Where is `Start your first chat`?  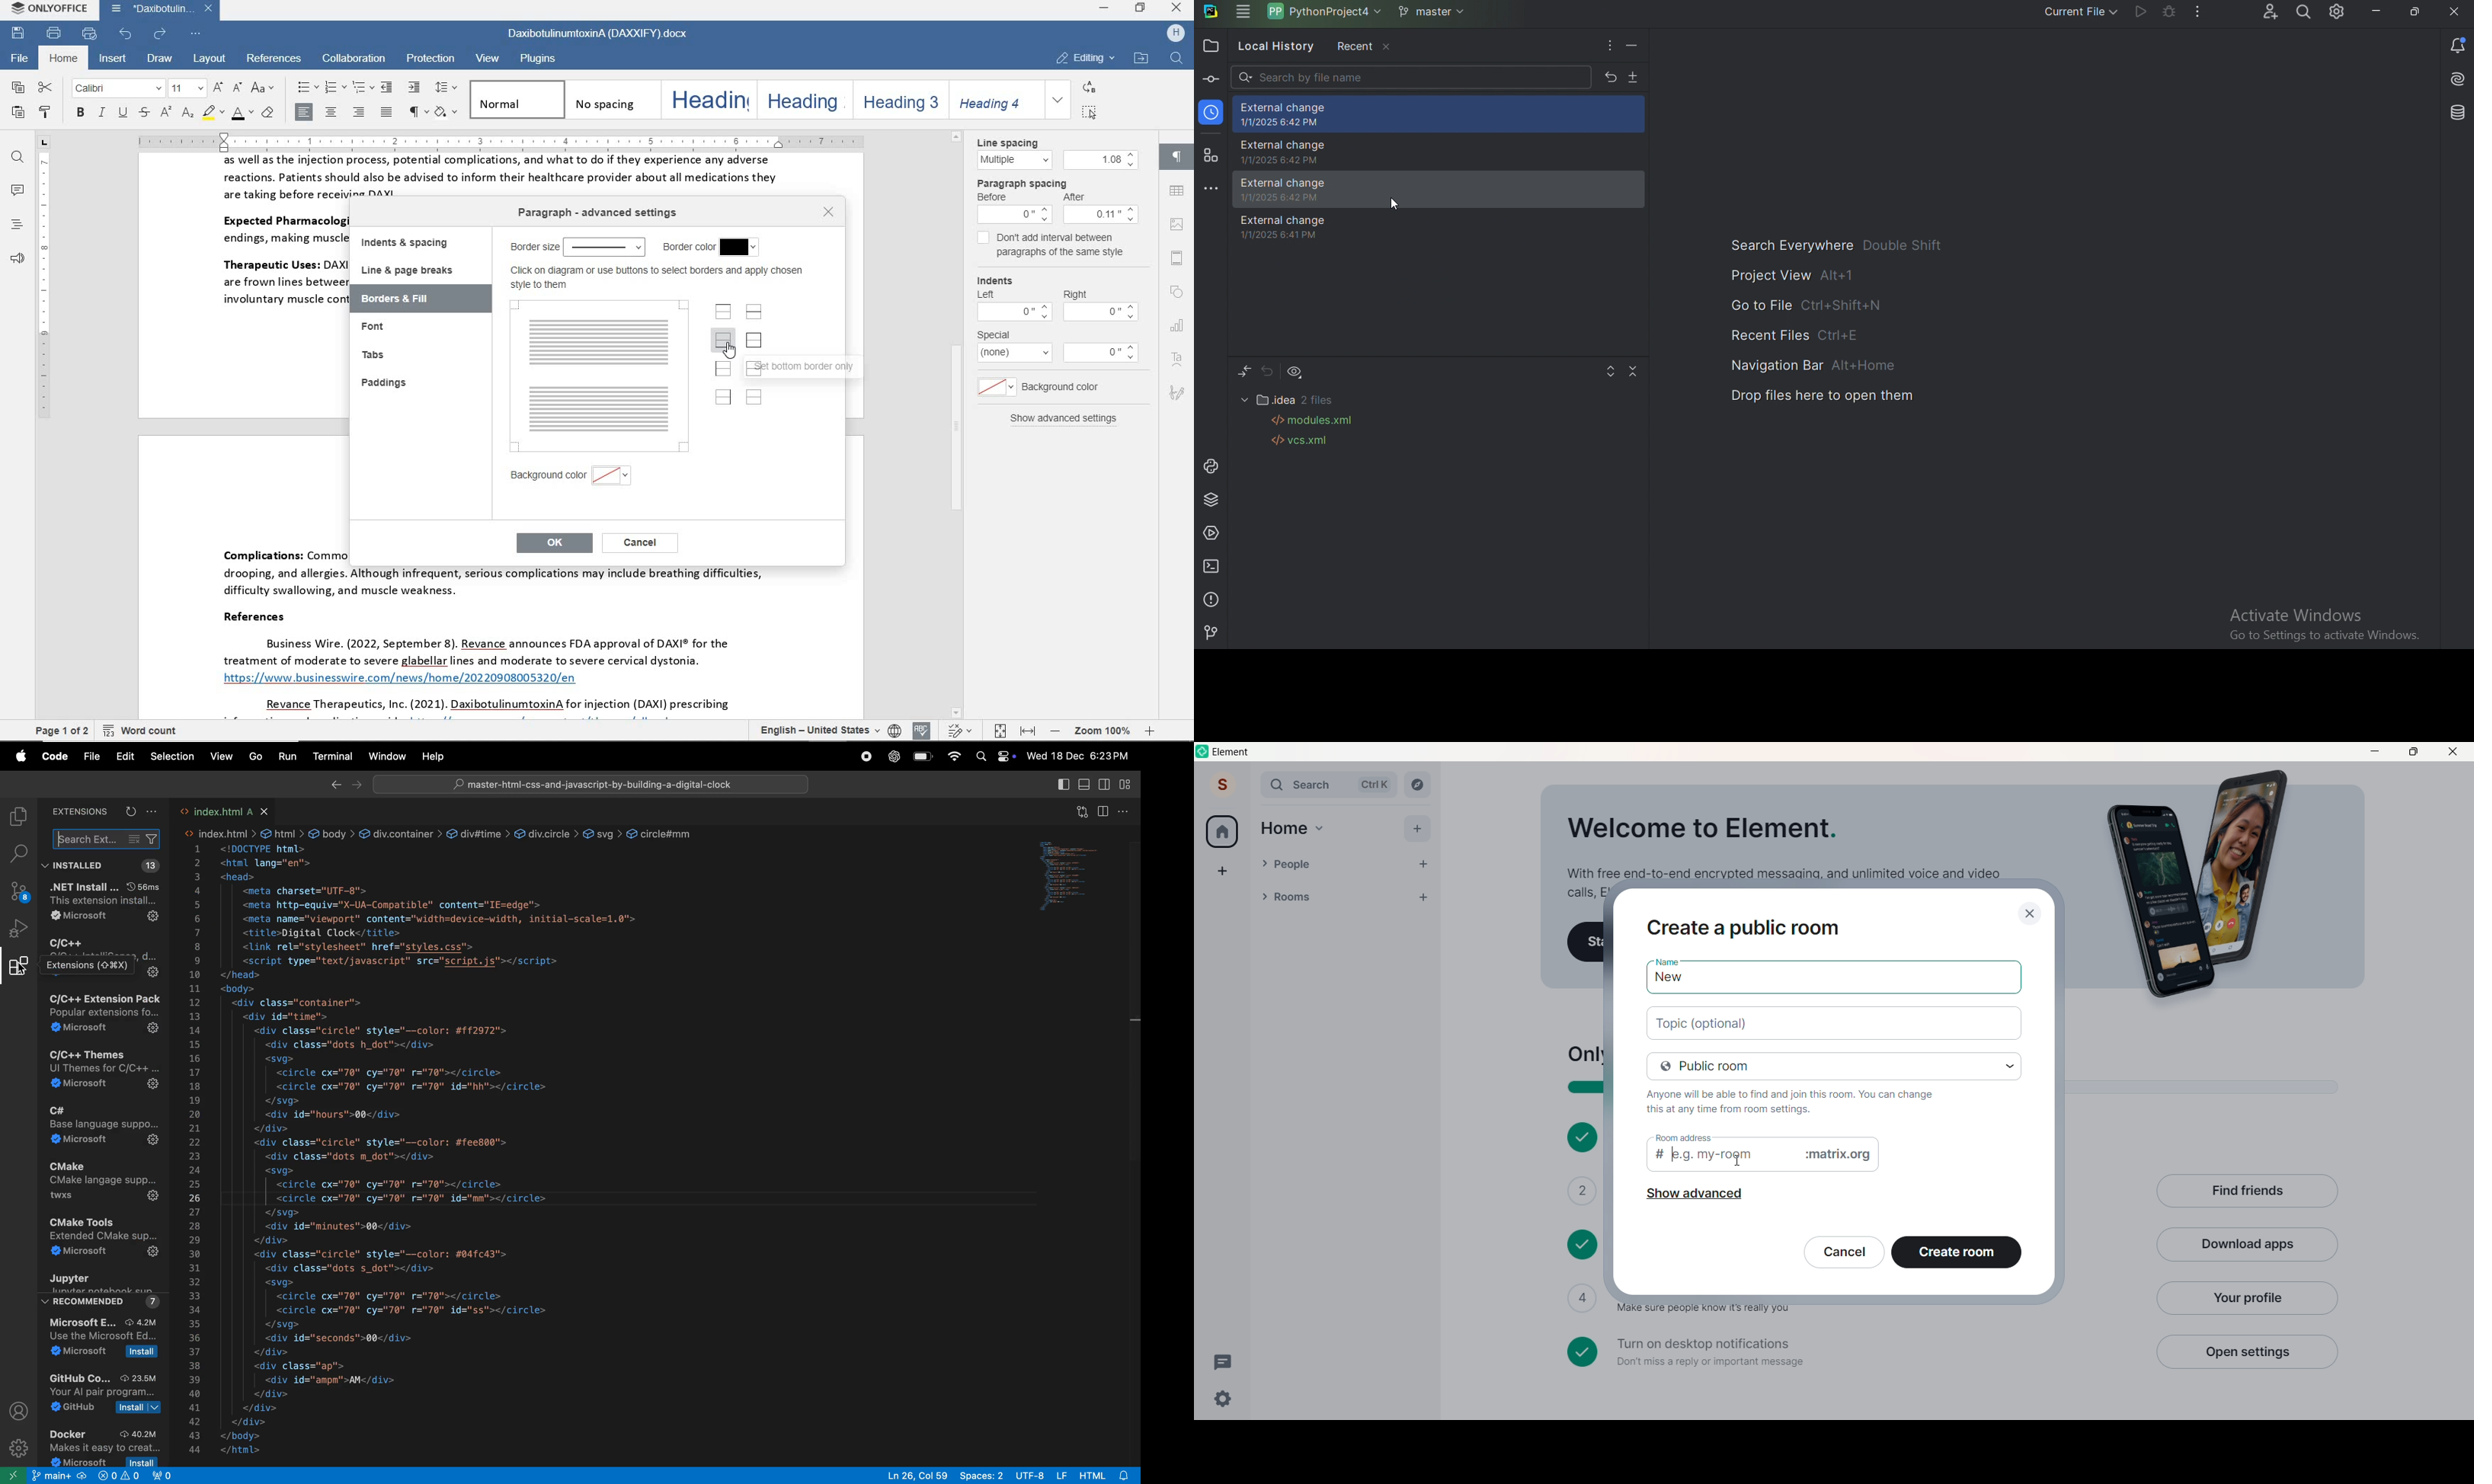 Start your first chat is located at coordinates (1586, 943).